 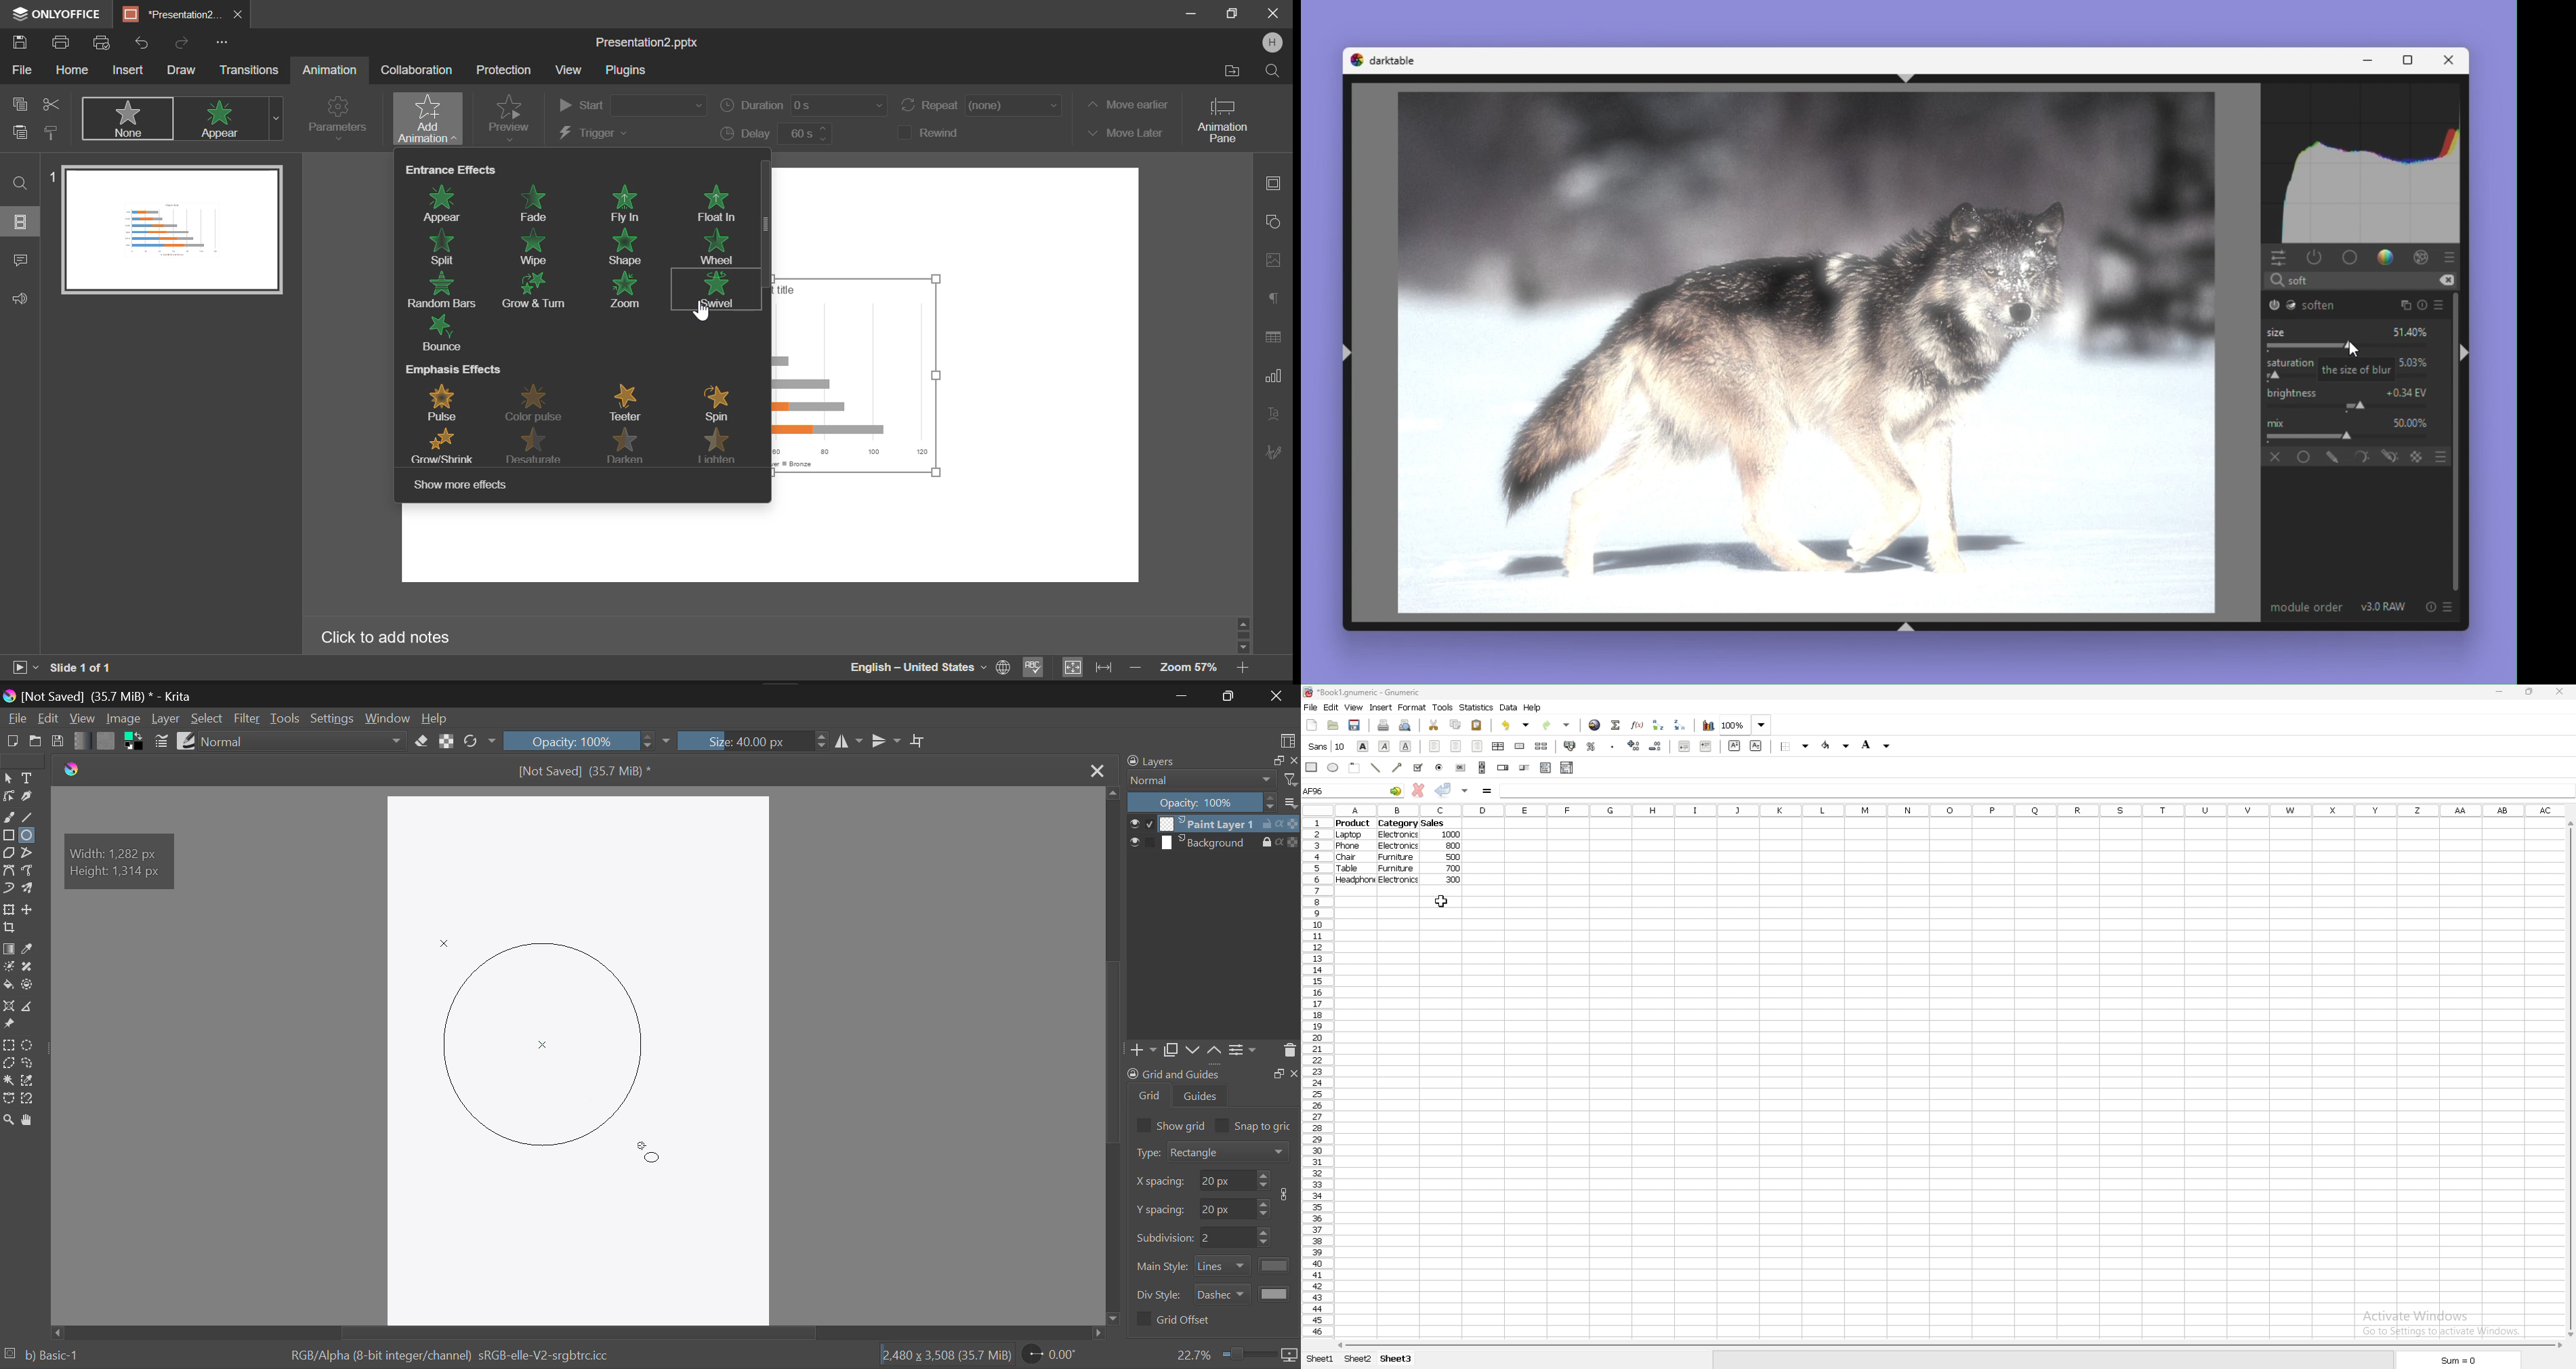 I want to click on shift+ctrl+b, so click(x=1909, y=626).